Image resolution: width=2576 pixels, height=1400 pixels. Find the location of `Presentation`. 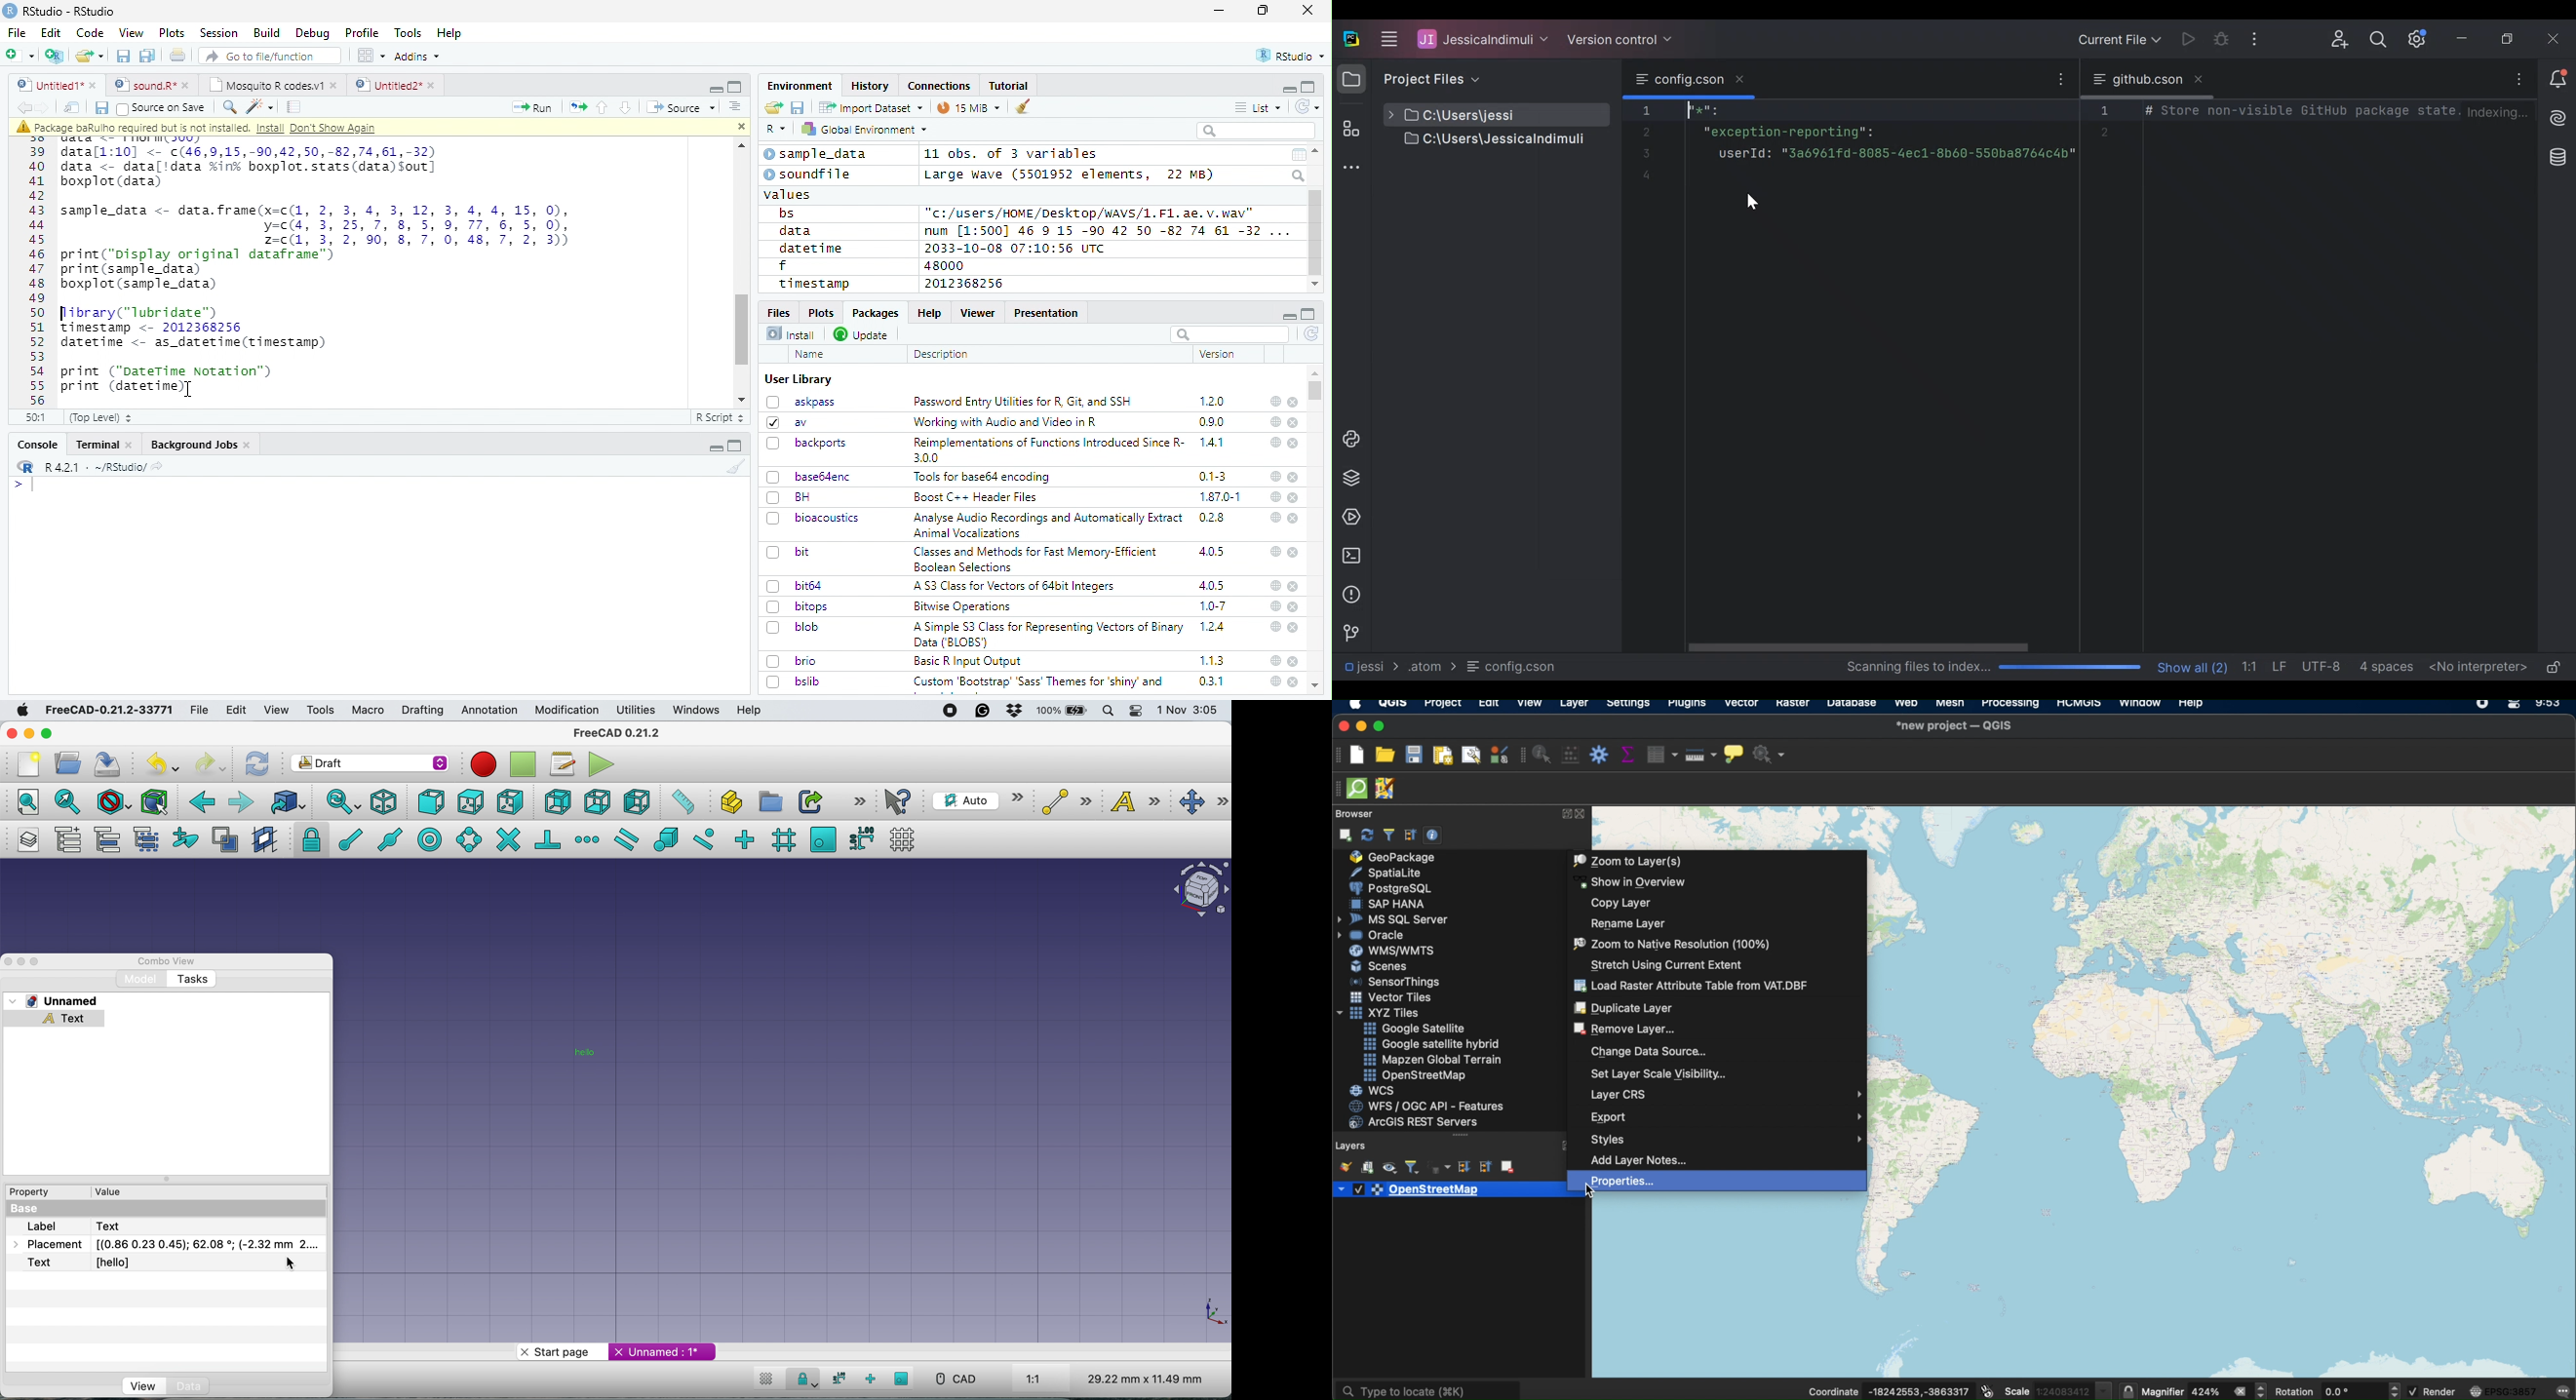

Presentation is located at coordinates (1047, 313).